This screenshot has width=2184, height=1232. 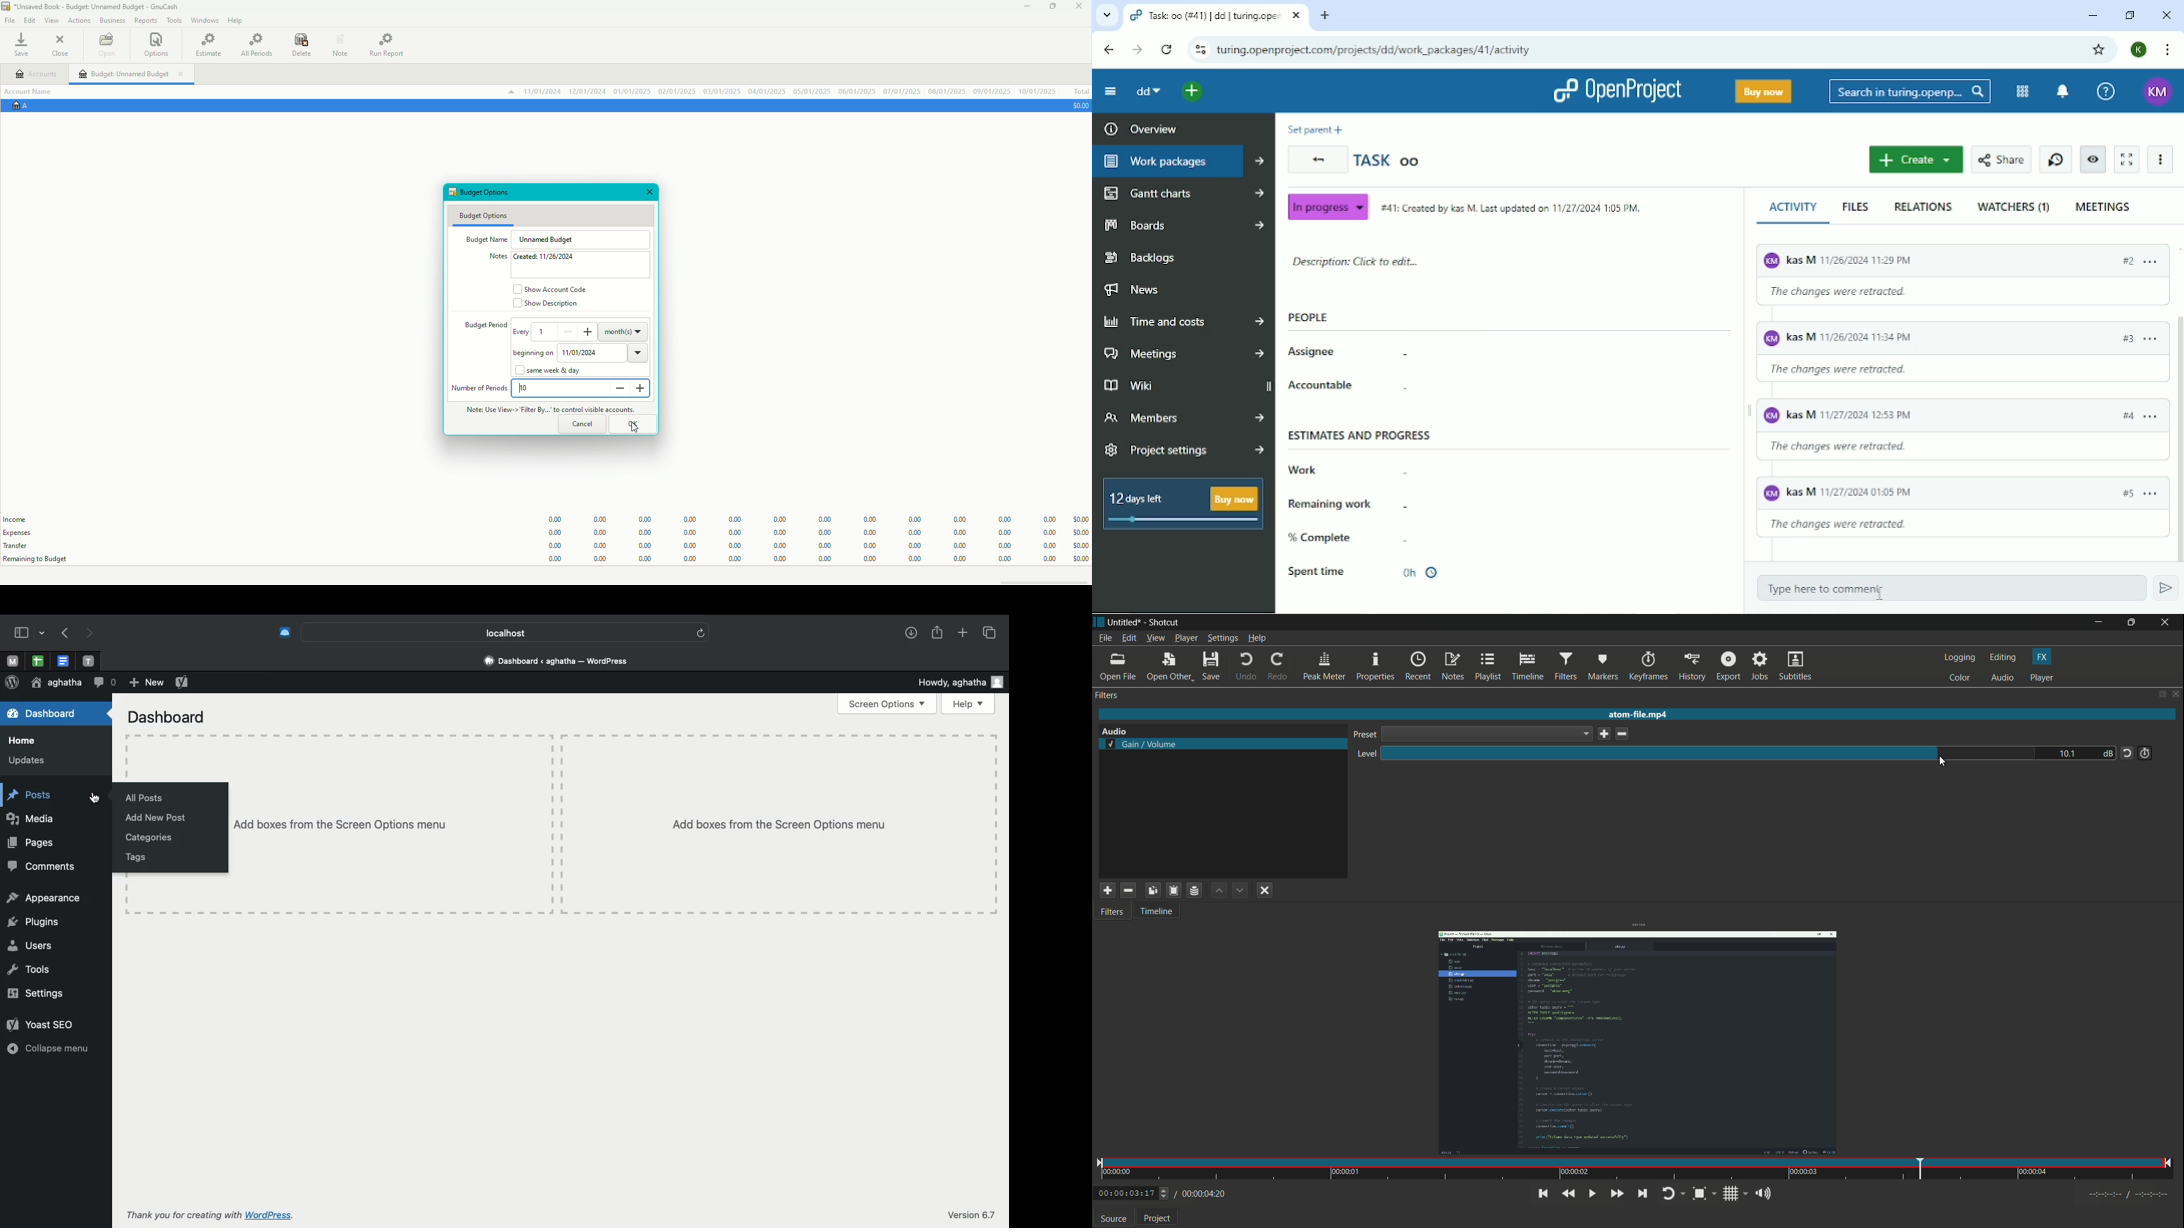 I want to click on The changes were retracted, so click(x=1895, y=292).